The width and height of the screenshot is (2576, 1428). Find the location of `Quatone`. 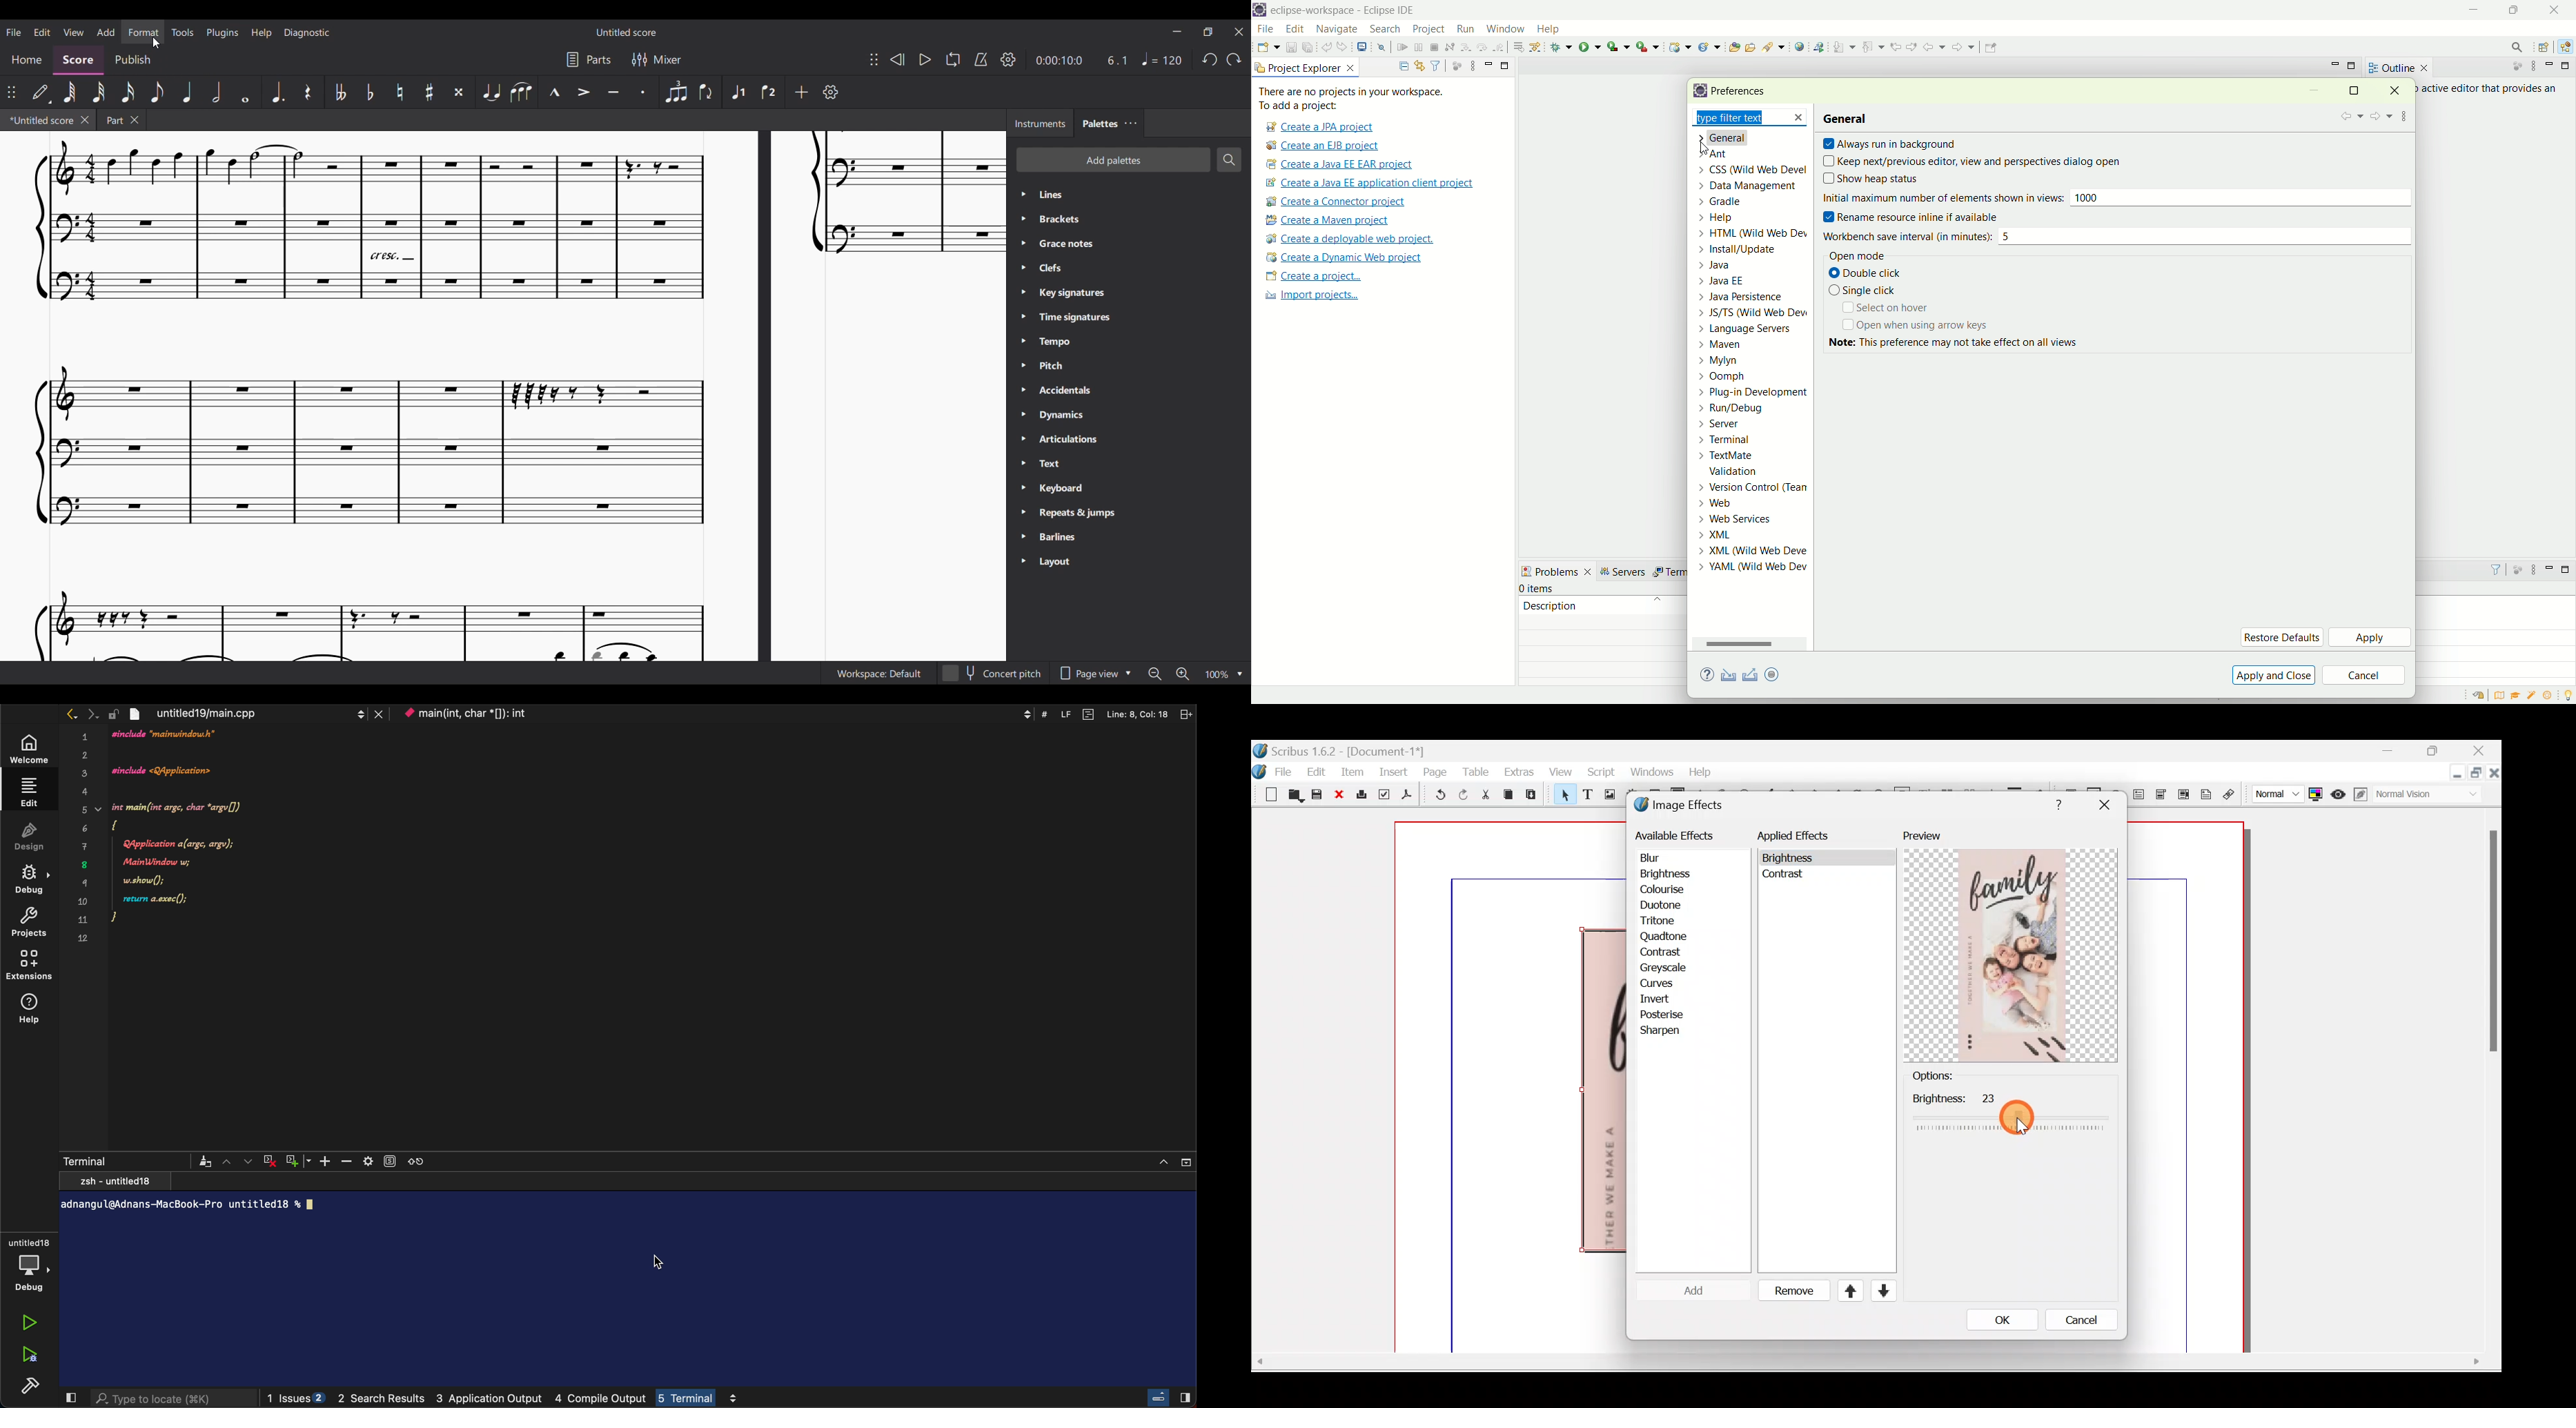

Quatone is located at coordinates (1664, 936).